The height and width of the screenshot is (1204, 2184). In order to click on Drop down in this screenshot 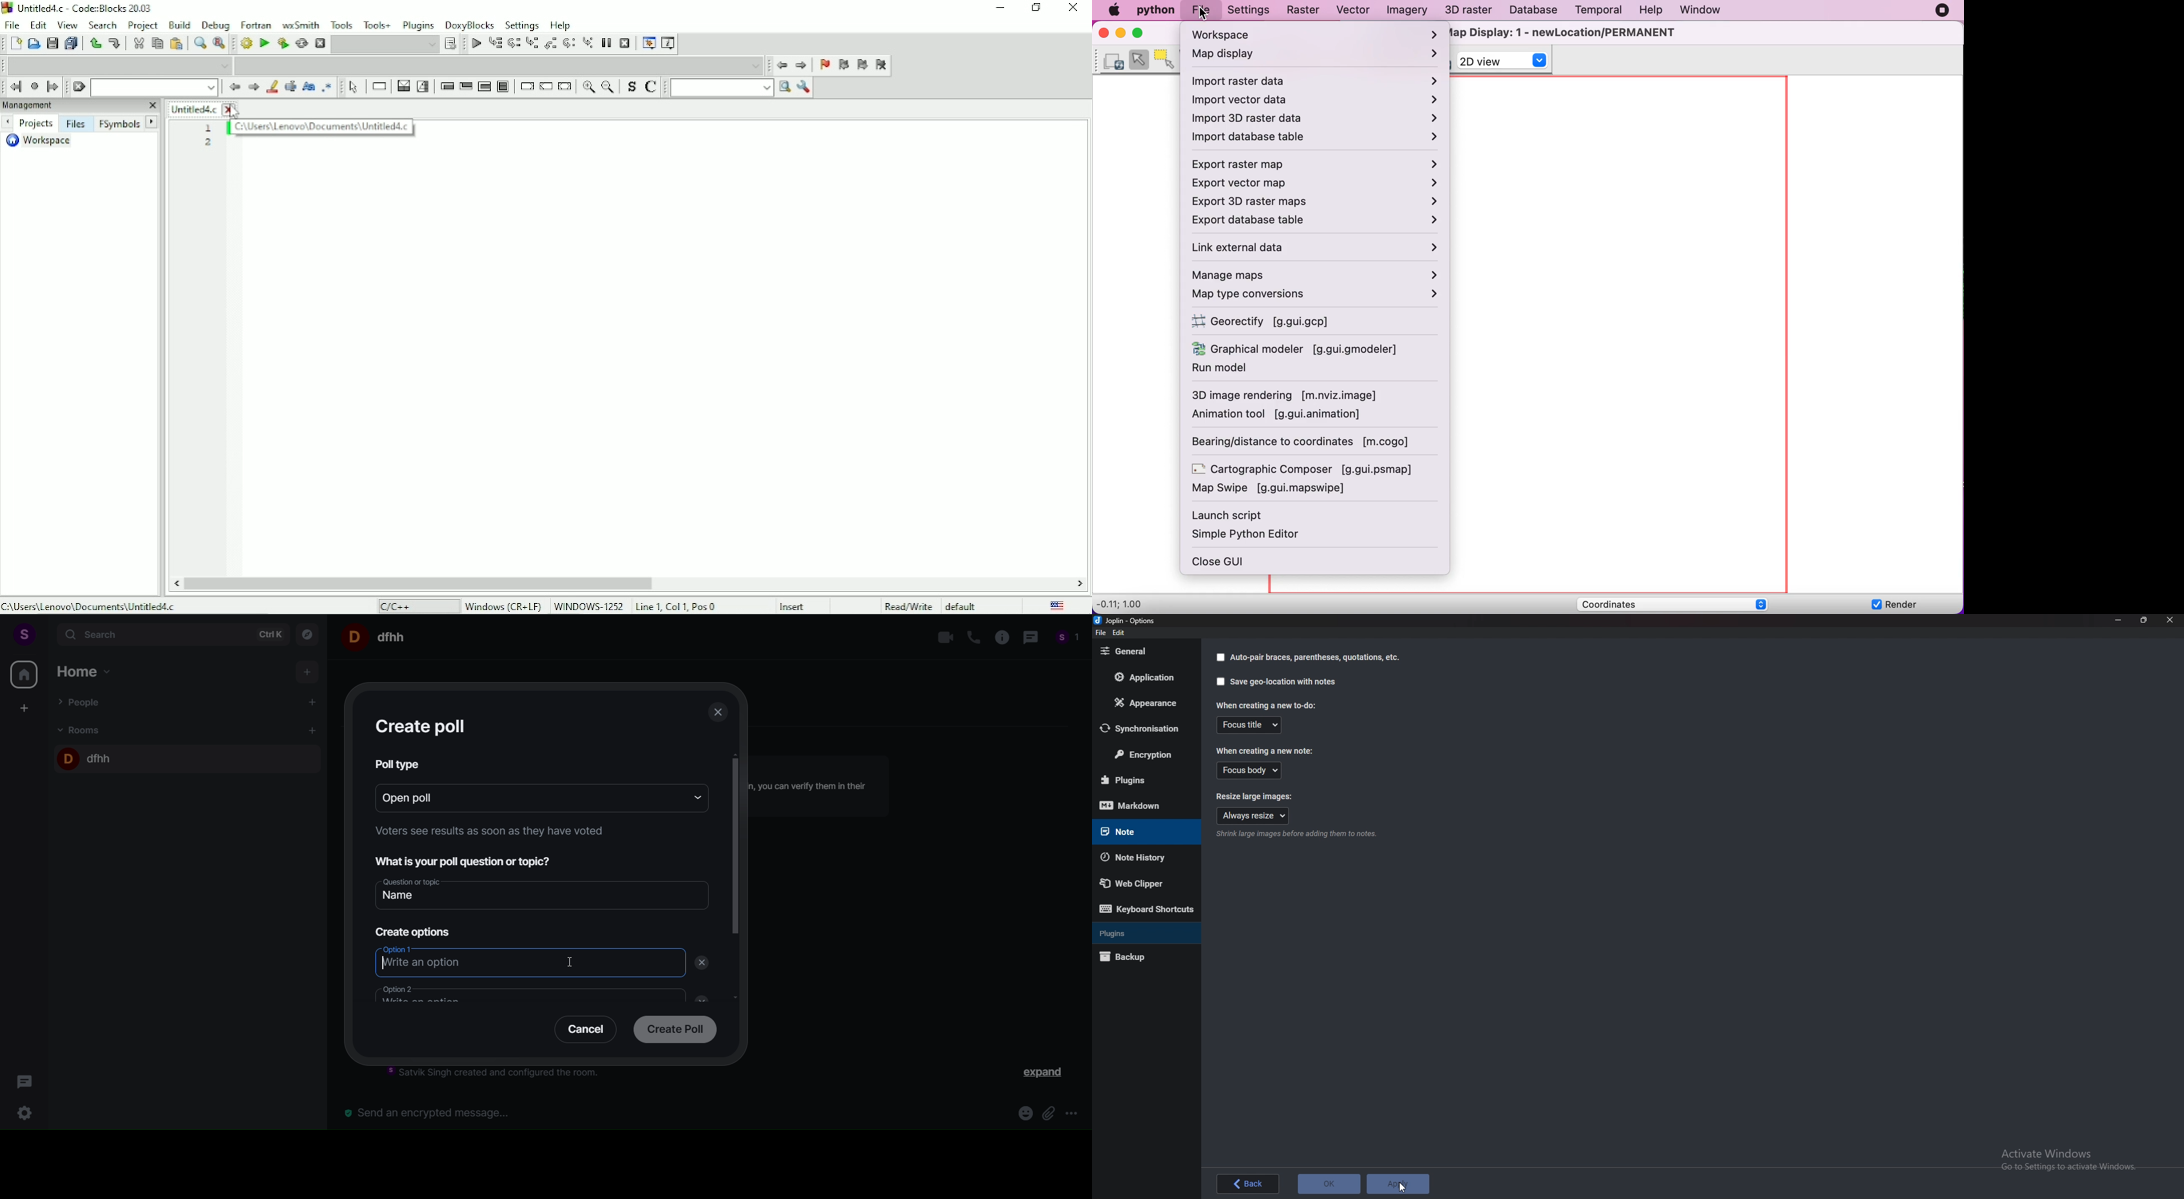, I will do `click(500, 65)`.